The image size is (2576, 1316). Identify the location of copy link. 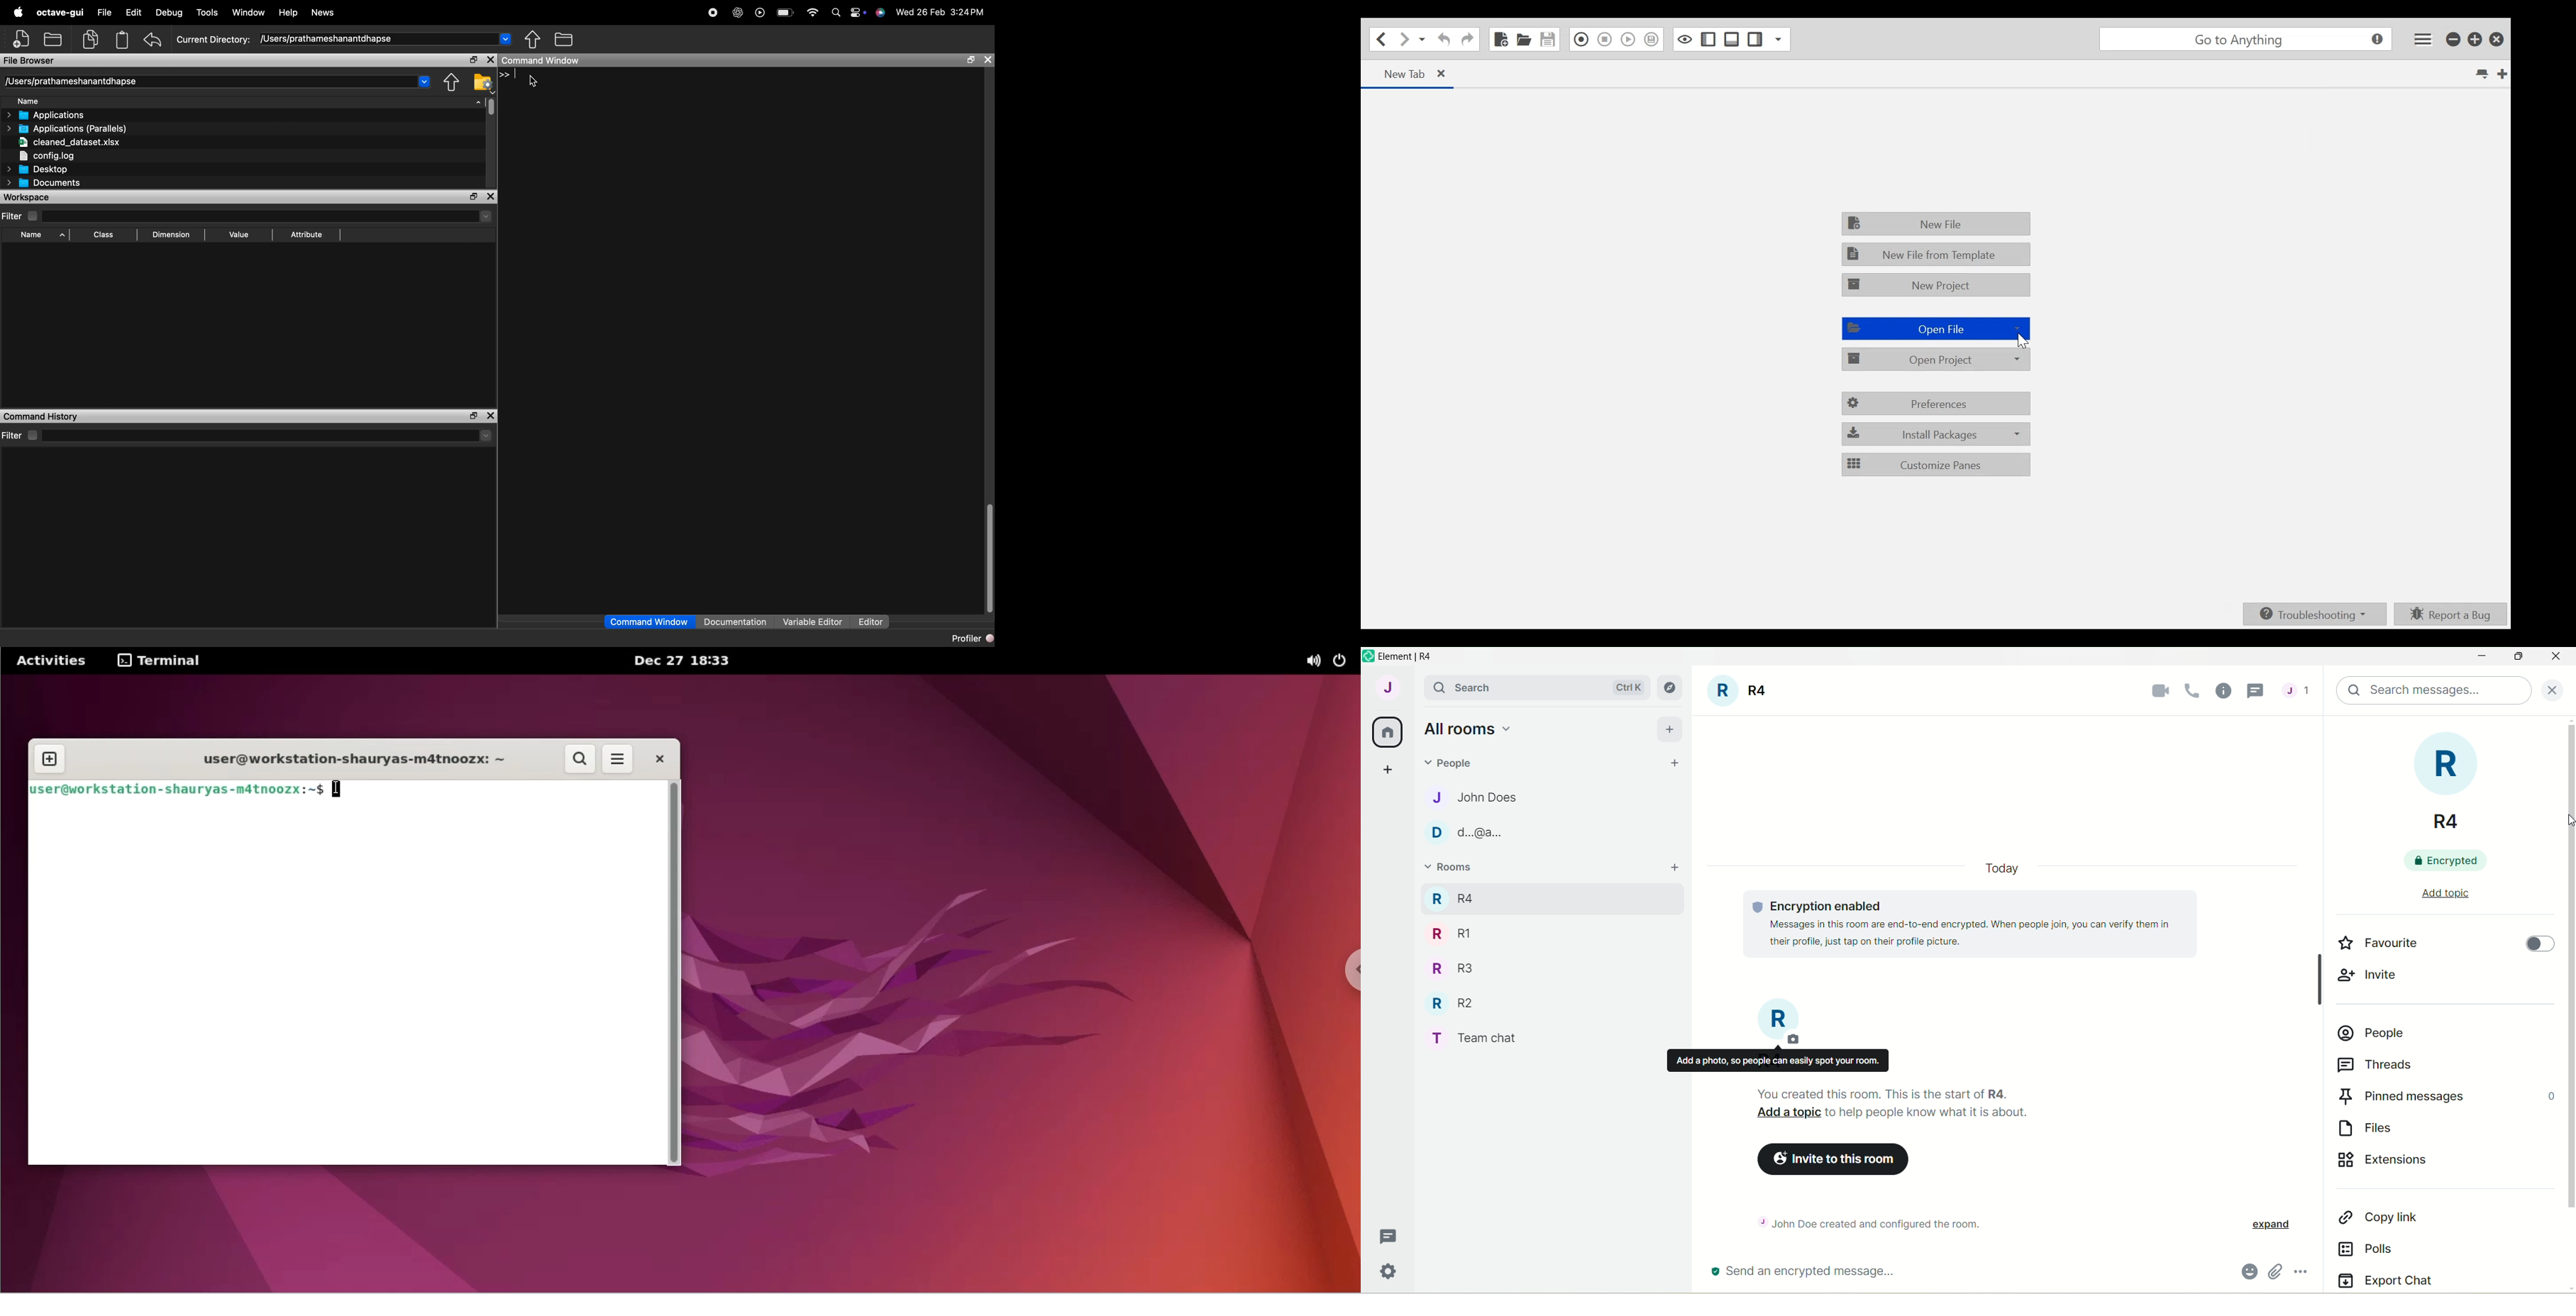
(2384, 1215).